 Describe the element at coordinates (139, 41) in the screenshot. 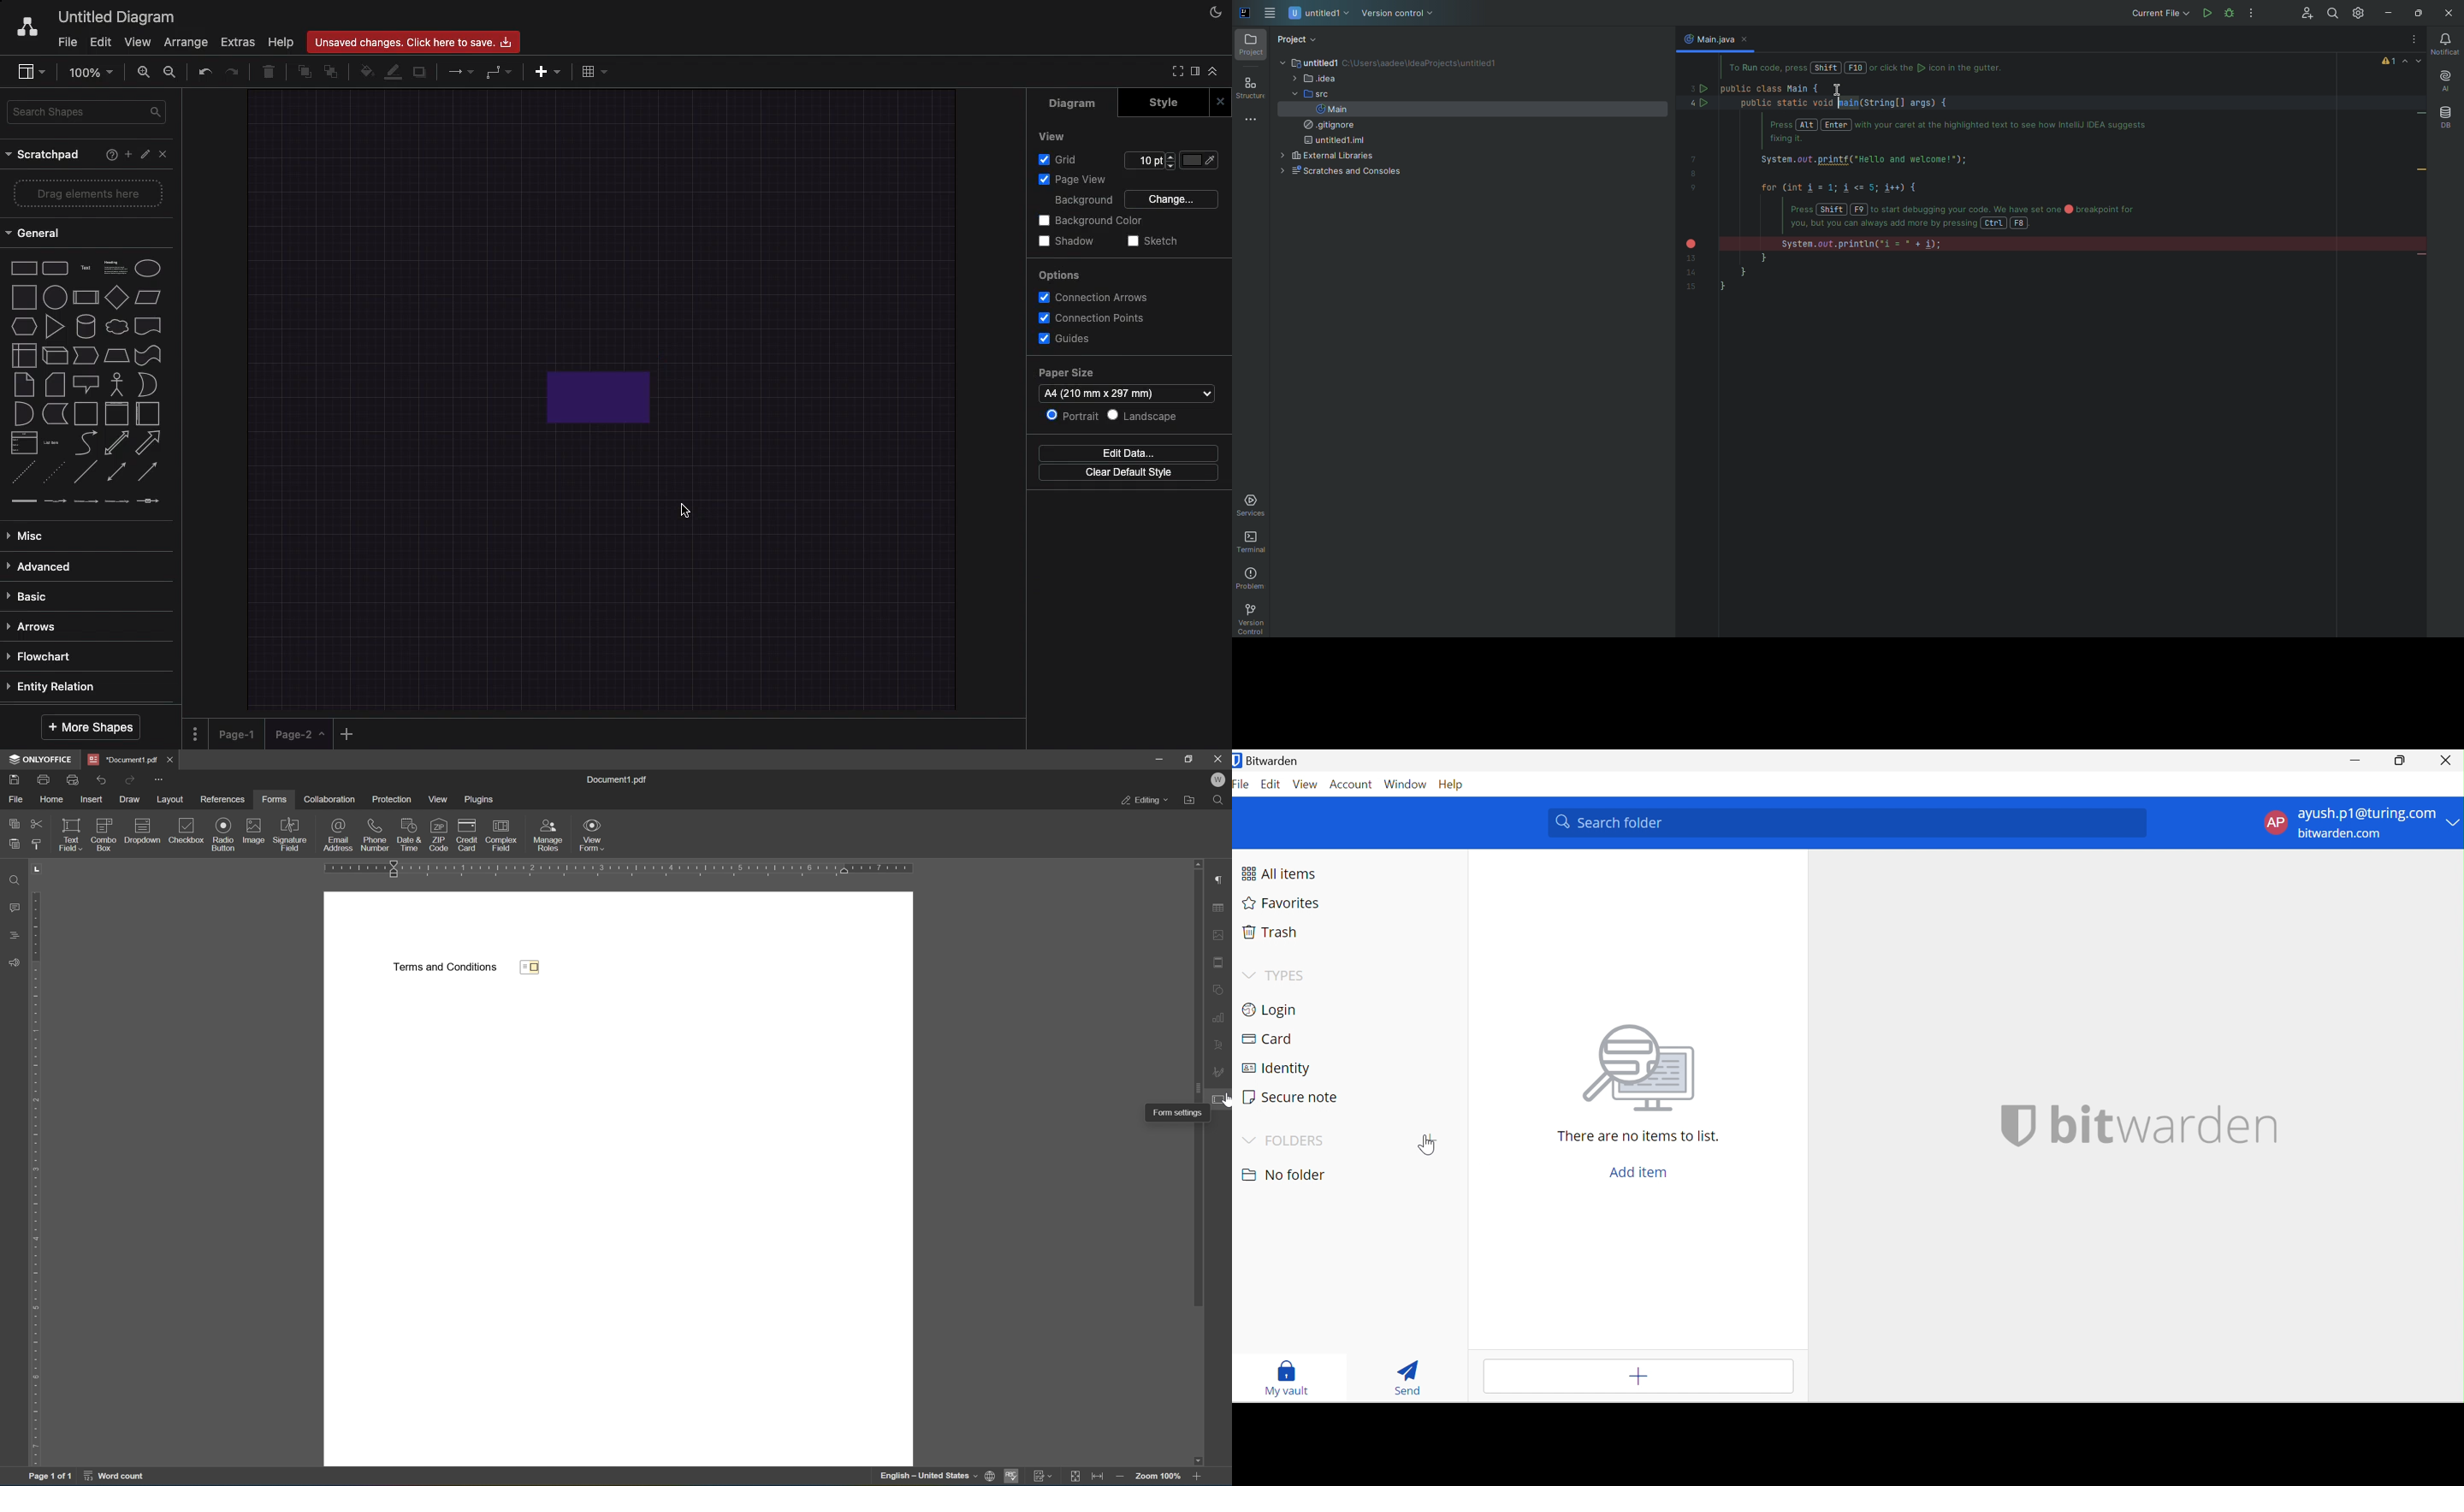

I see `View` at that location.